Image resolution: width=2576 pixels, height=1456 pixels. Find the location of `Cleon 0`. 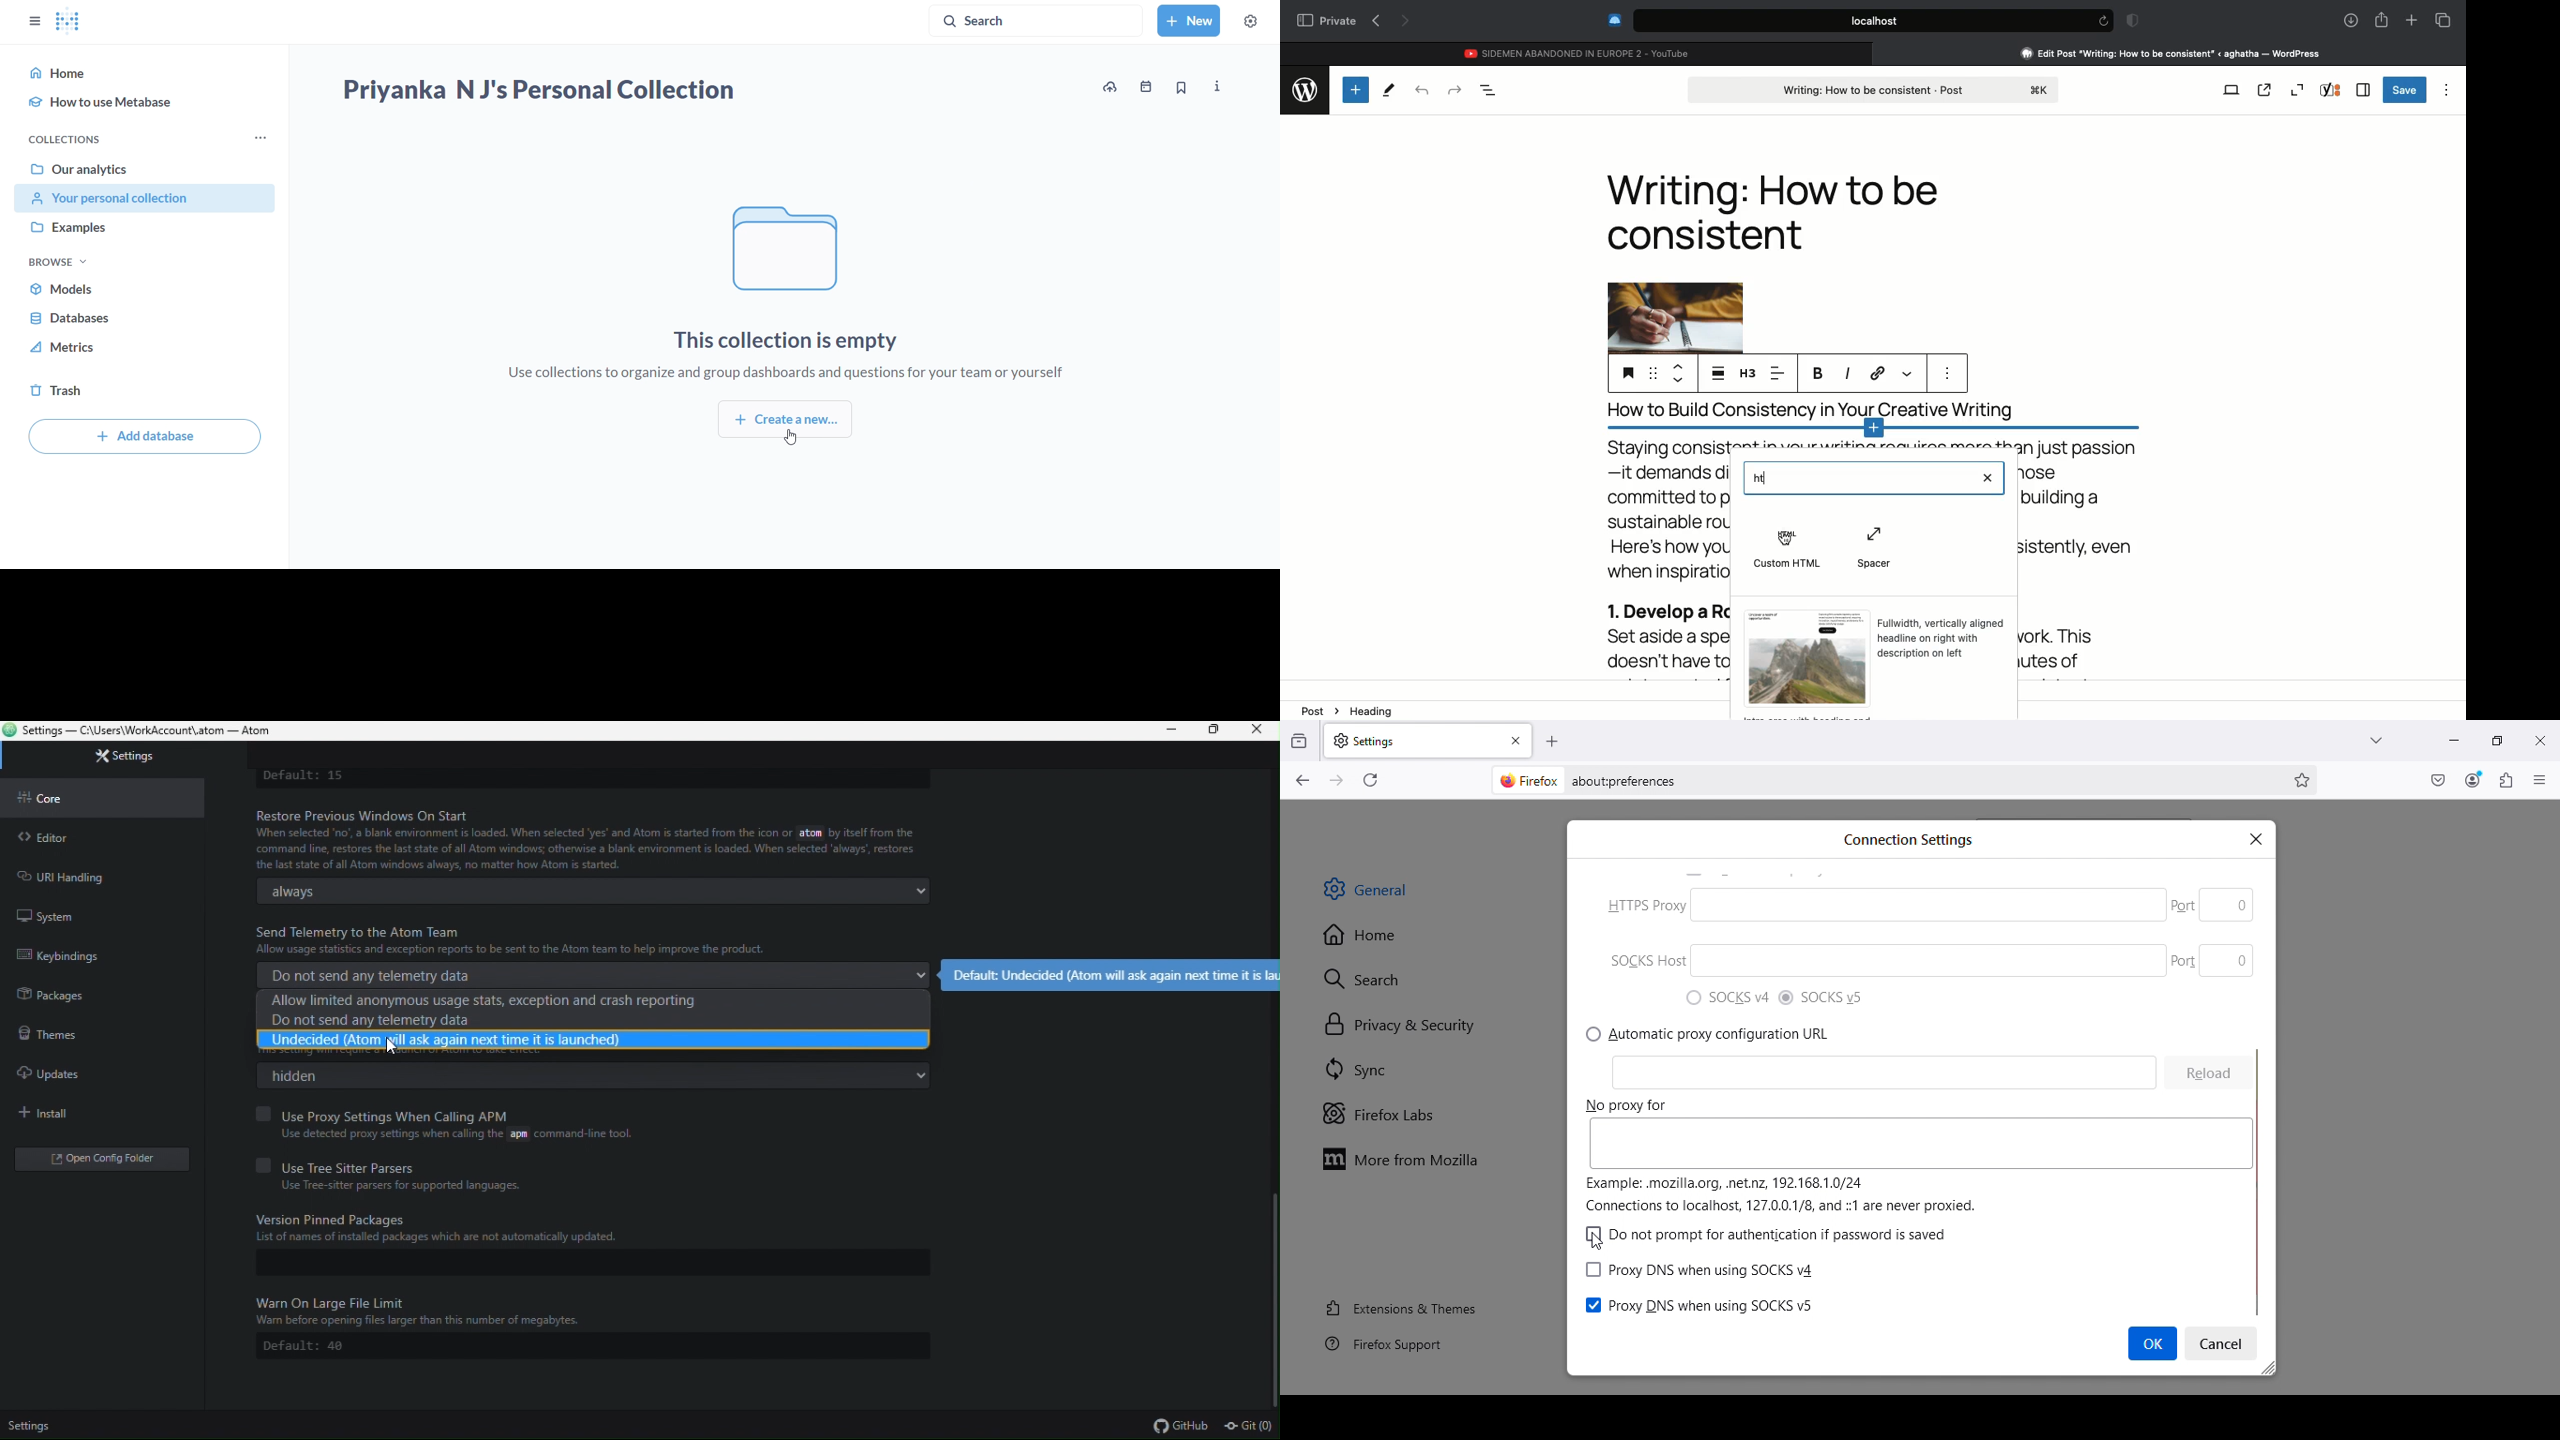

Cleon 0 is located at coordinates (2209, 1078).